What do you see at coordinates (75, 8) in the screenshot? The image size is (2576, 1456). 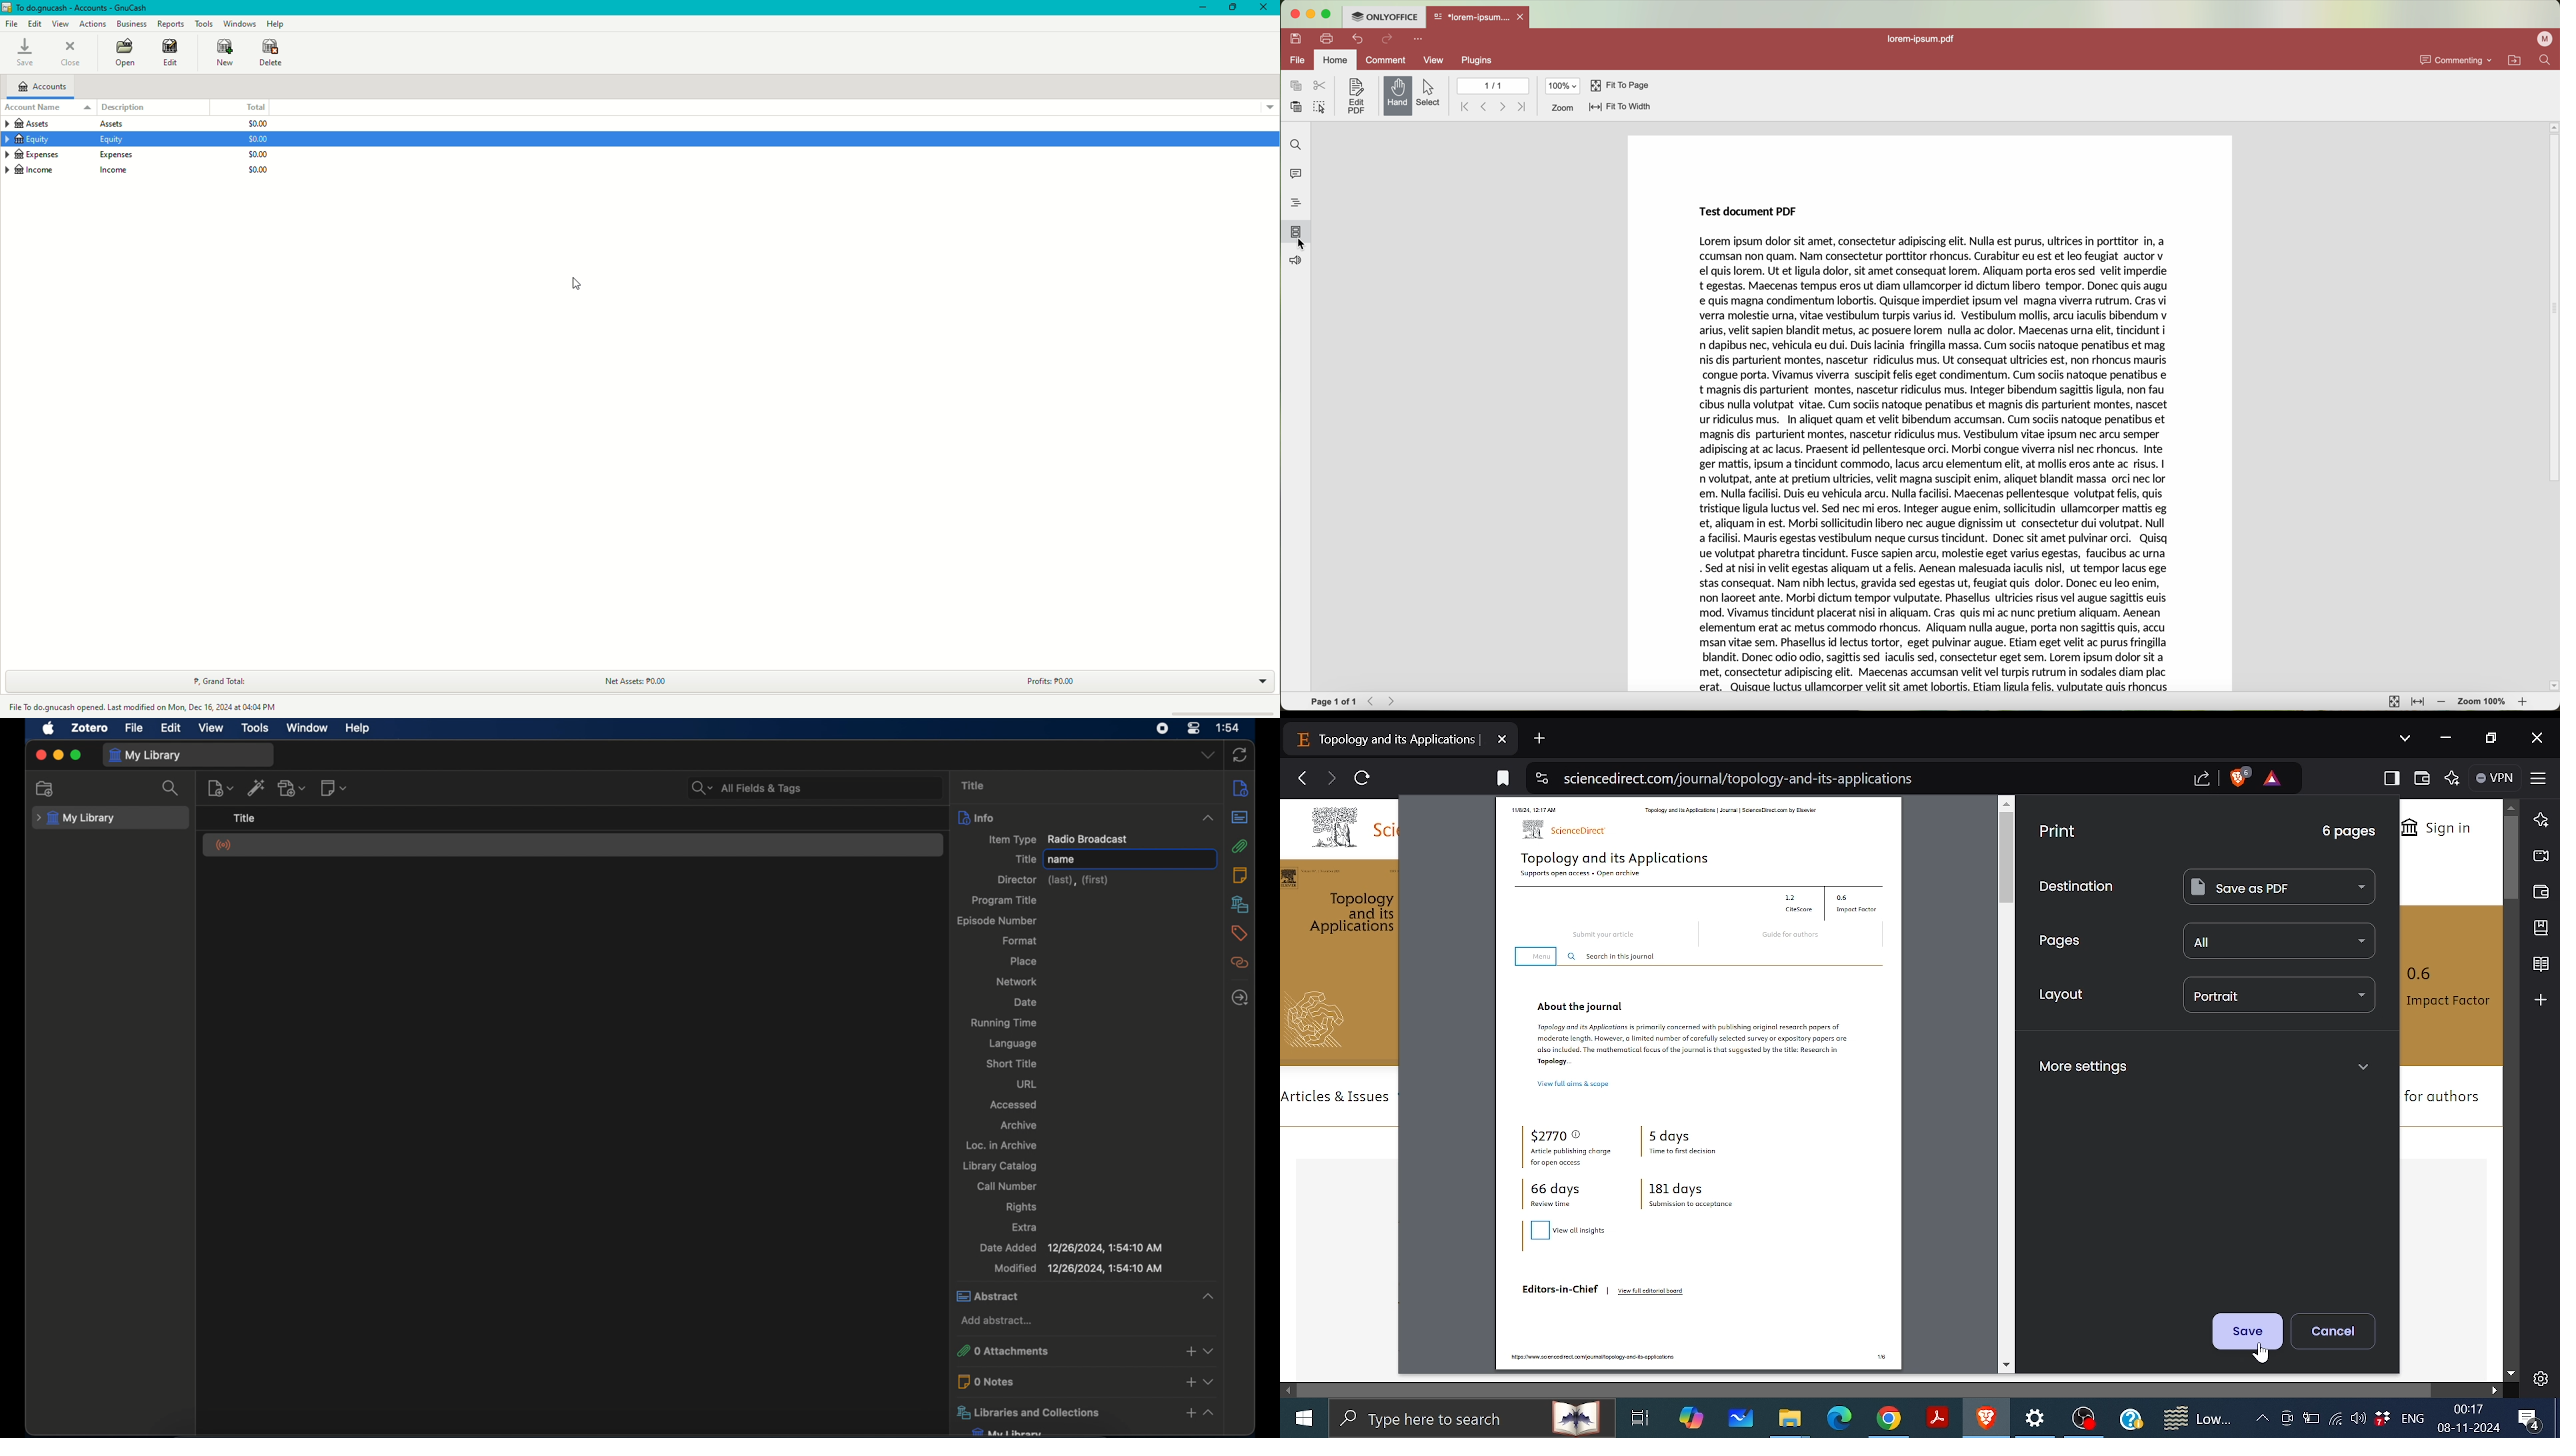 I see `GnuCash` at bounding box center [75, 8].